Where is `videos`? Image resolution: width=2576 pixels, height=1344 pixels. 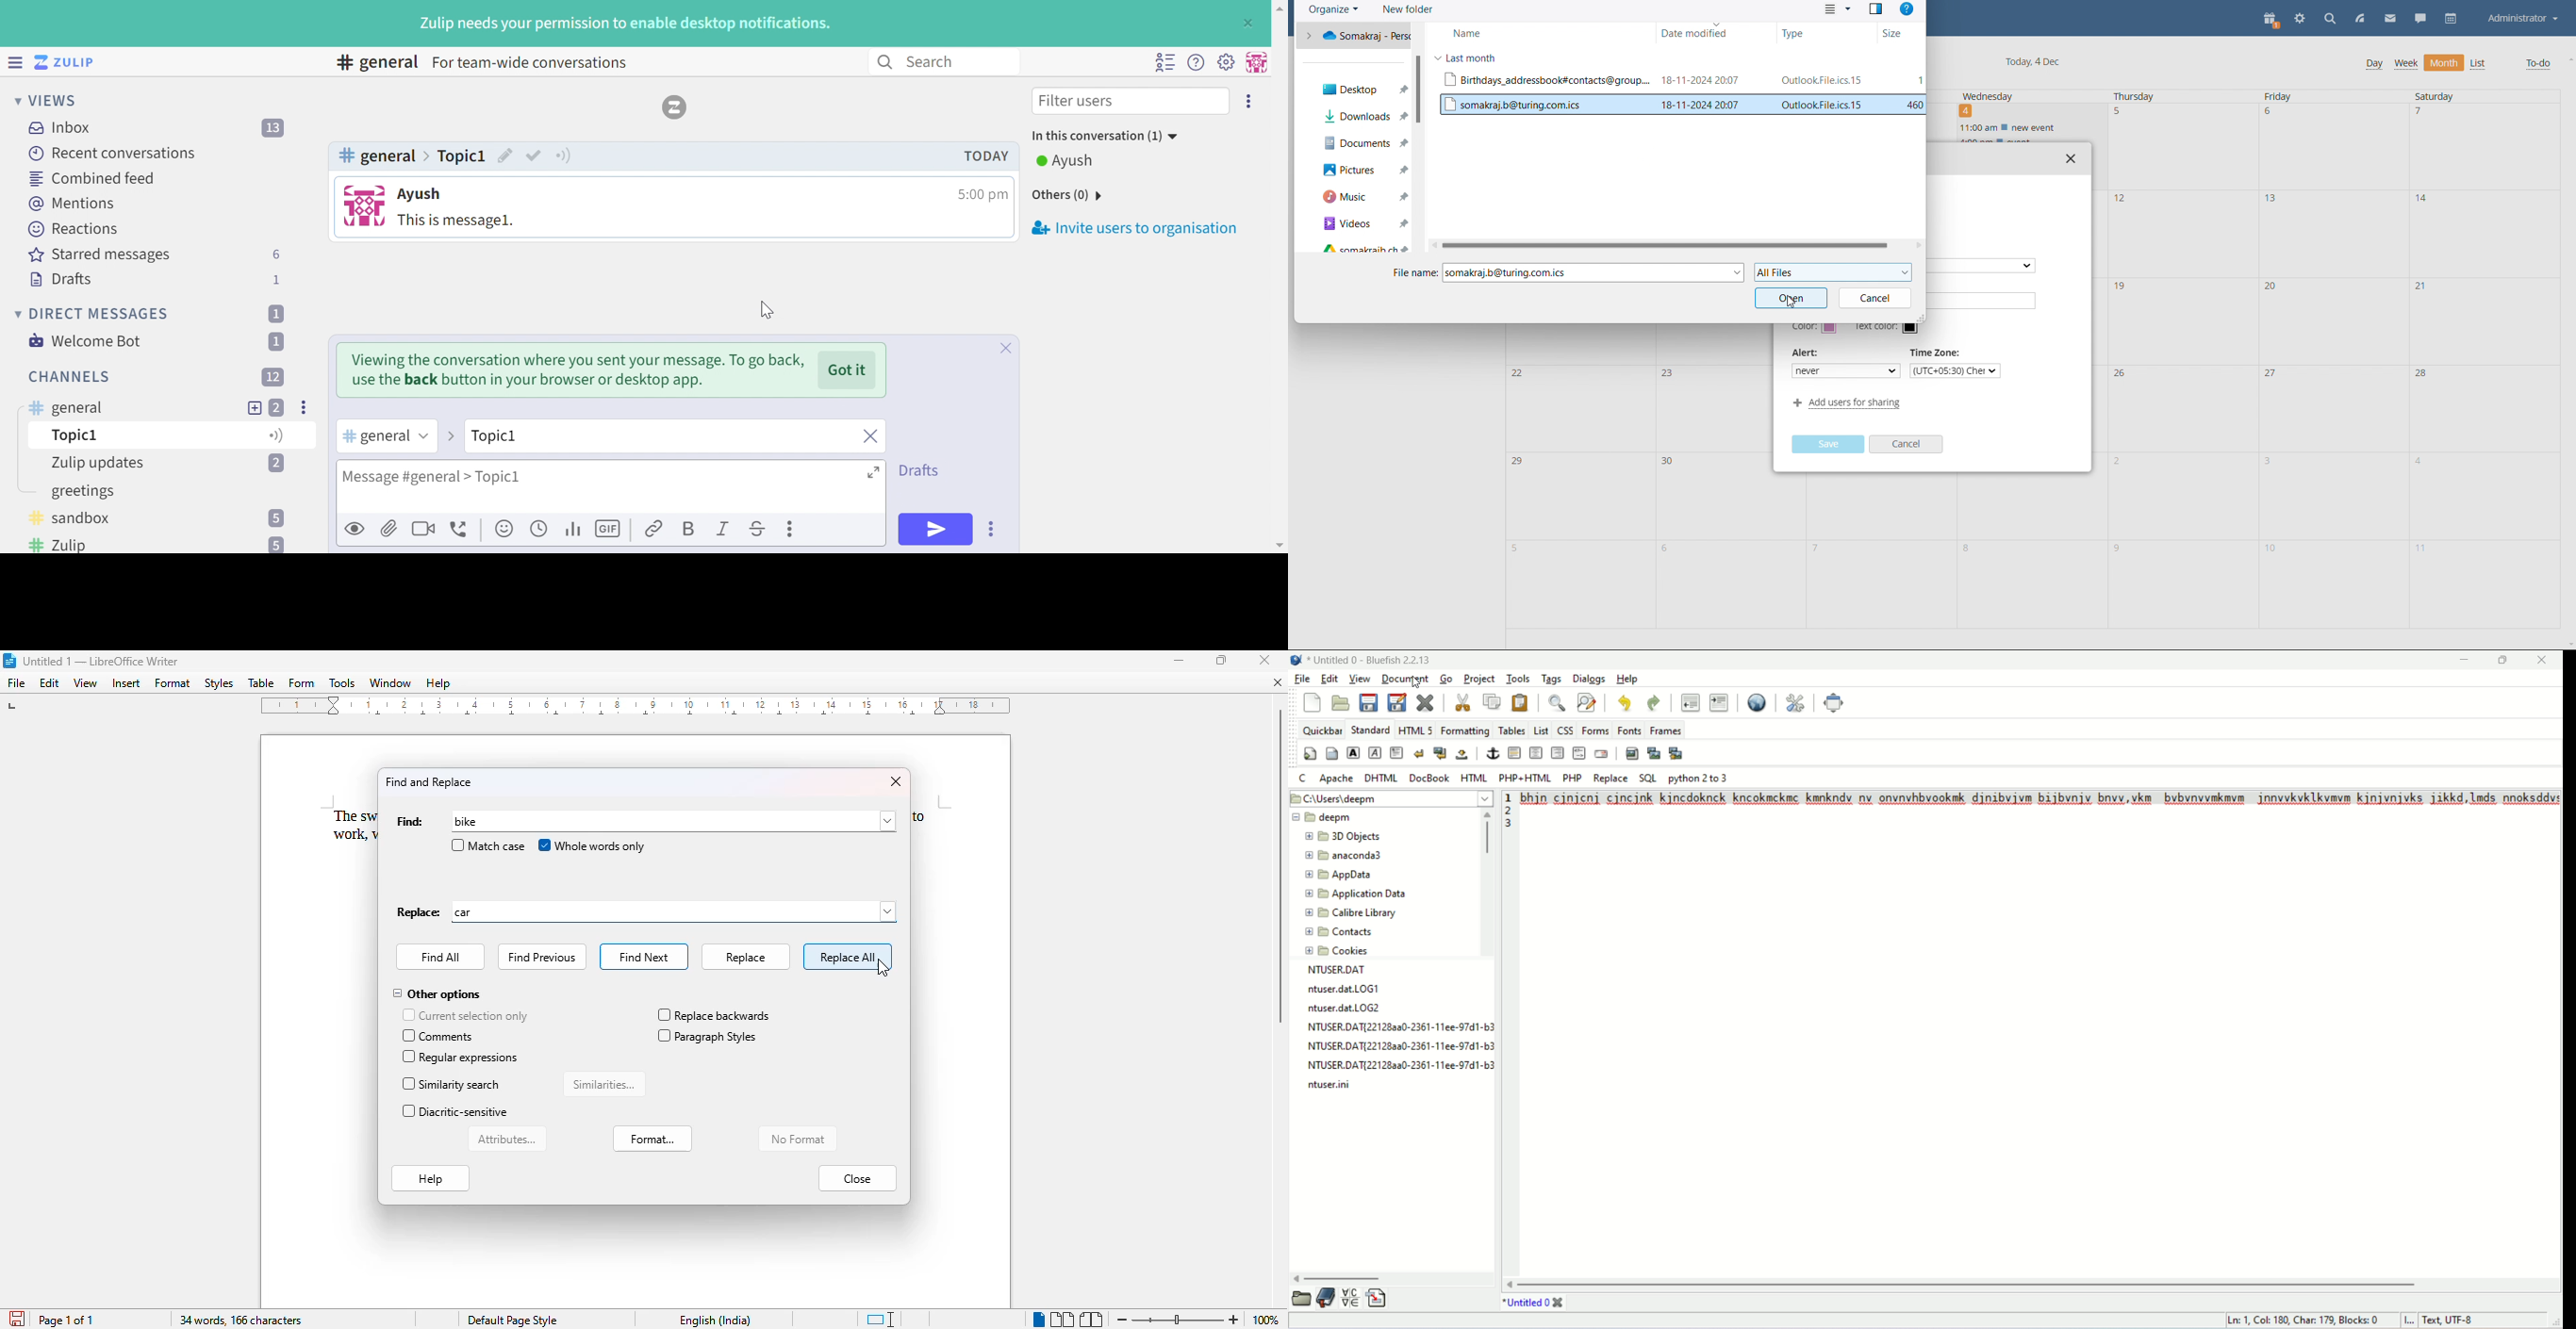
videos is located at coordinates (1361, 223).